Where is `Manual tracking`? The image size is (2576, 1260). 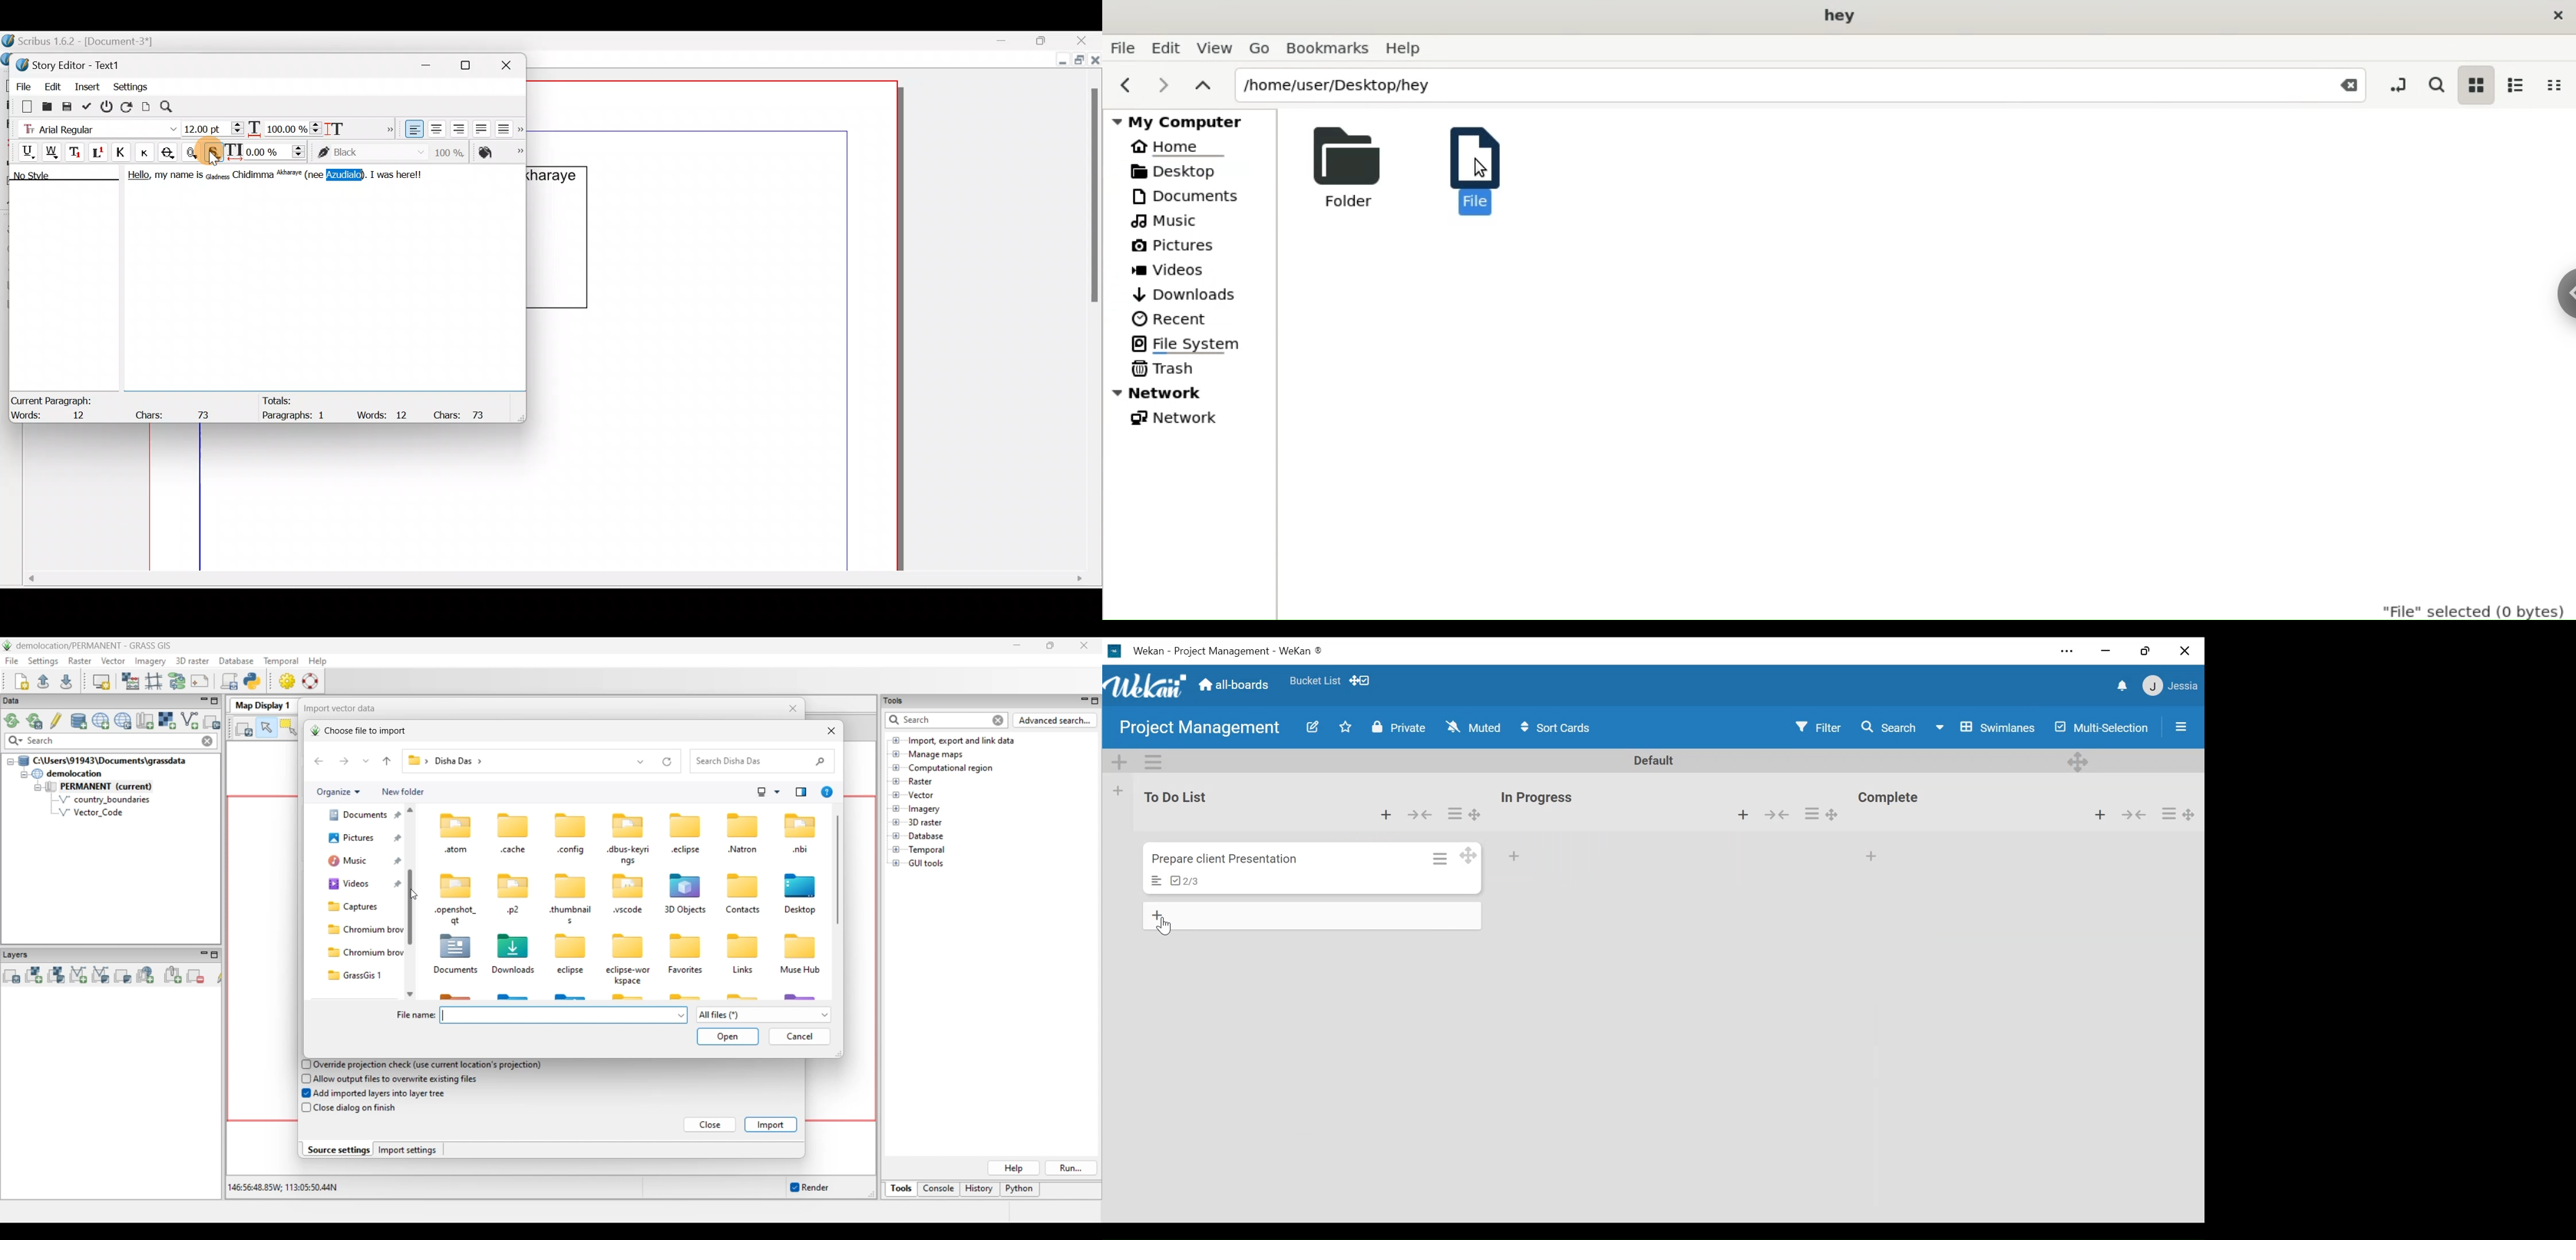 Manual tracking is located at coordinates (268, 151).